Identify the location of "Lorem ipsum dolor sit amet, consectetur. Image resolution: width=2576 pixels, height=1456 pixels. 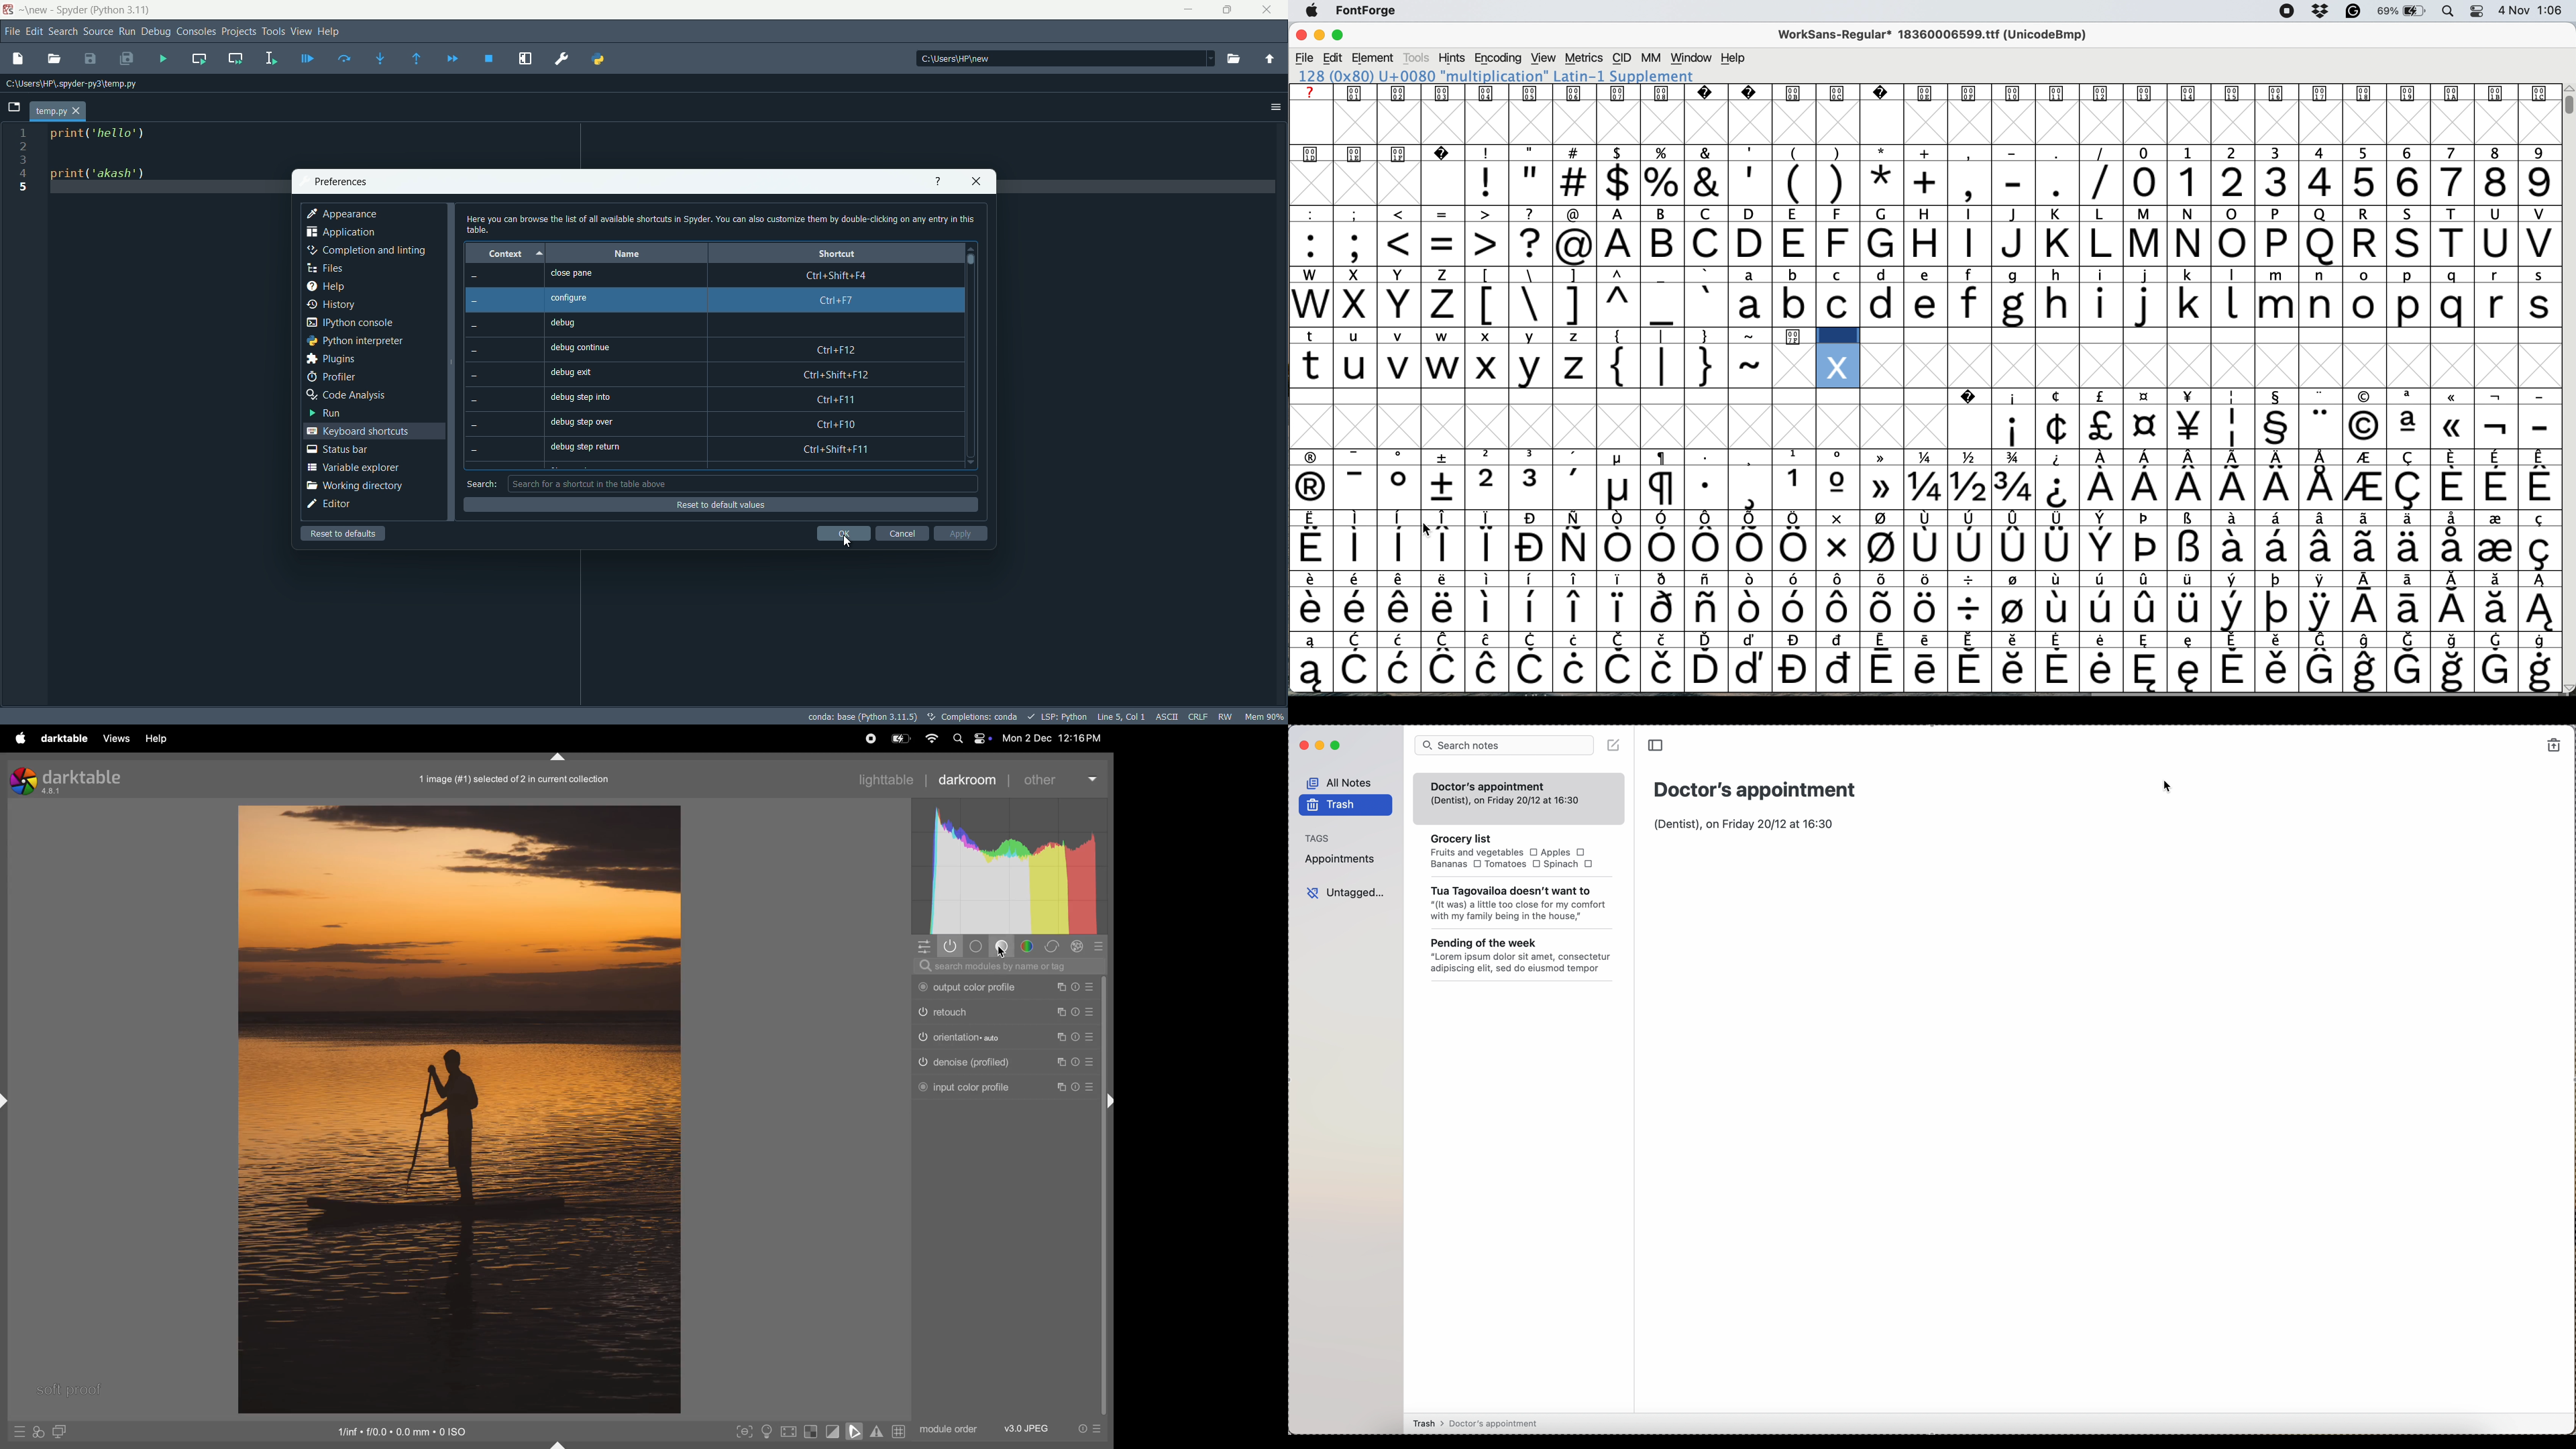
(1524, 956).